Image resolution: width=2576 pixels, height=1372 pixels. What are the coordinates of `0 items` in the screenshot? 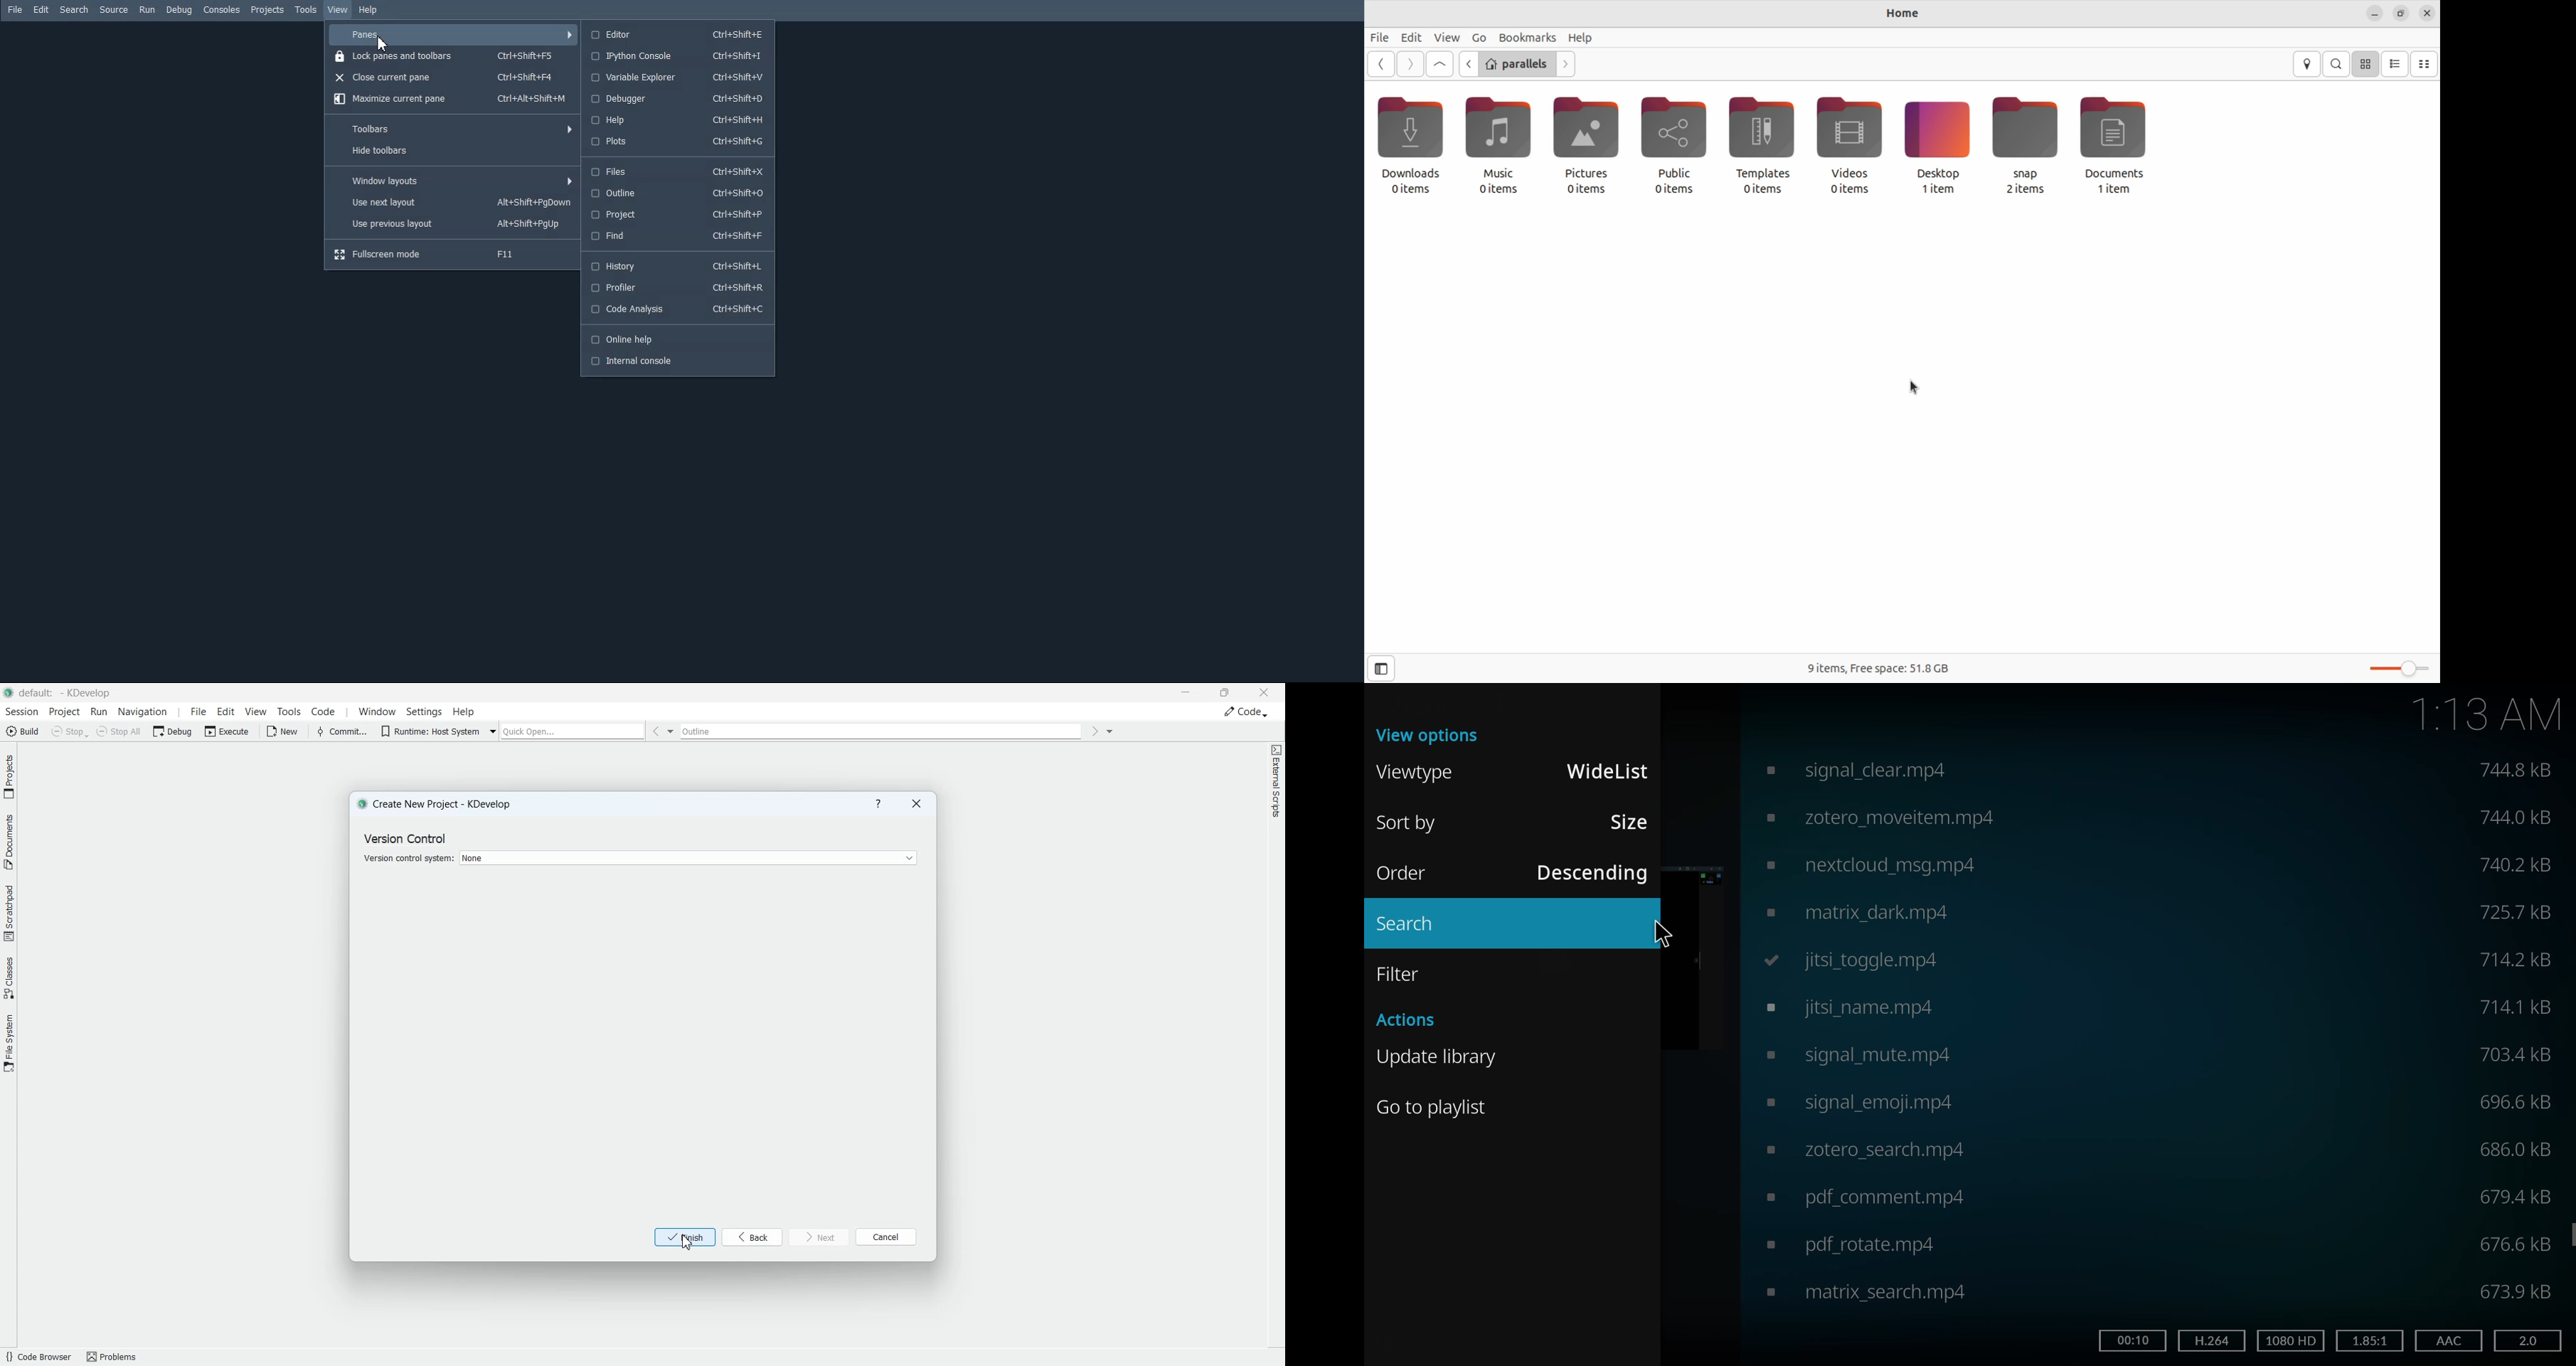 It's located at (1673, 190).